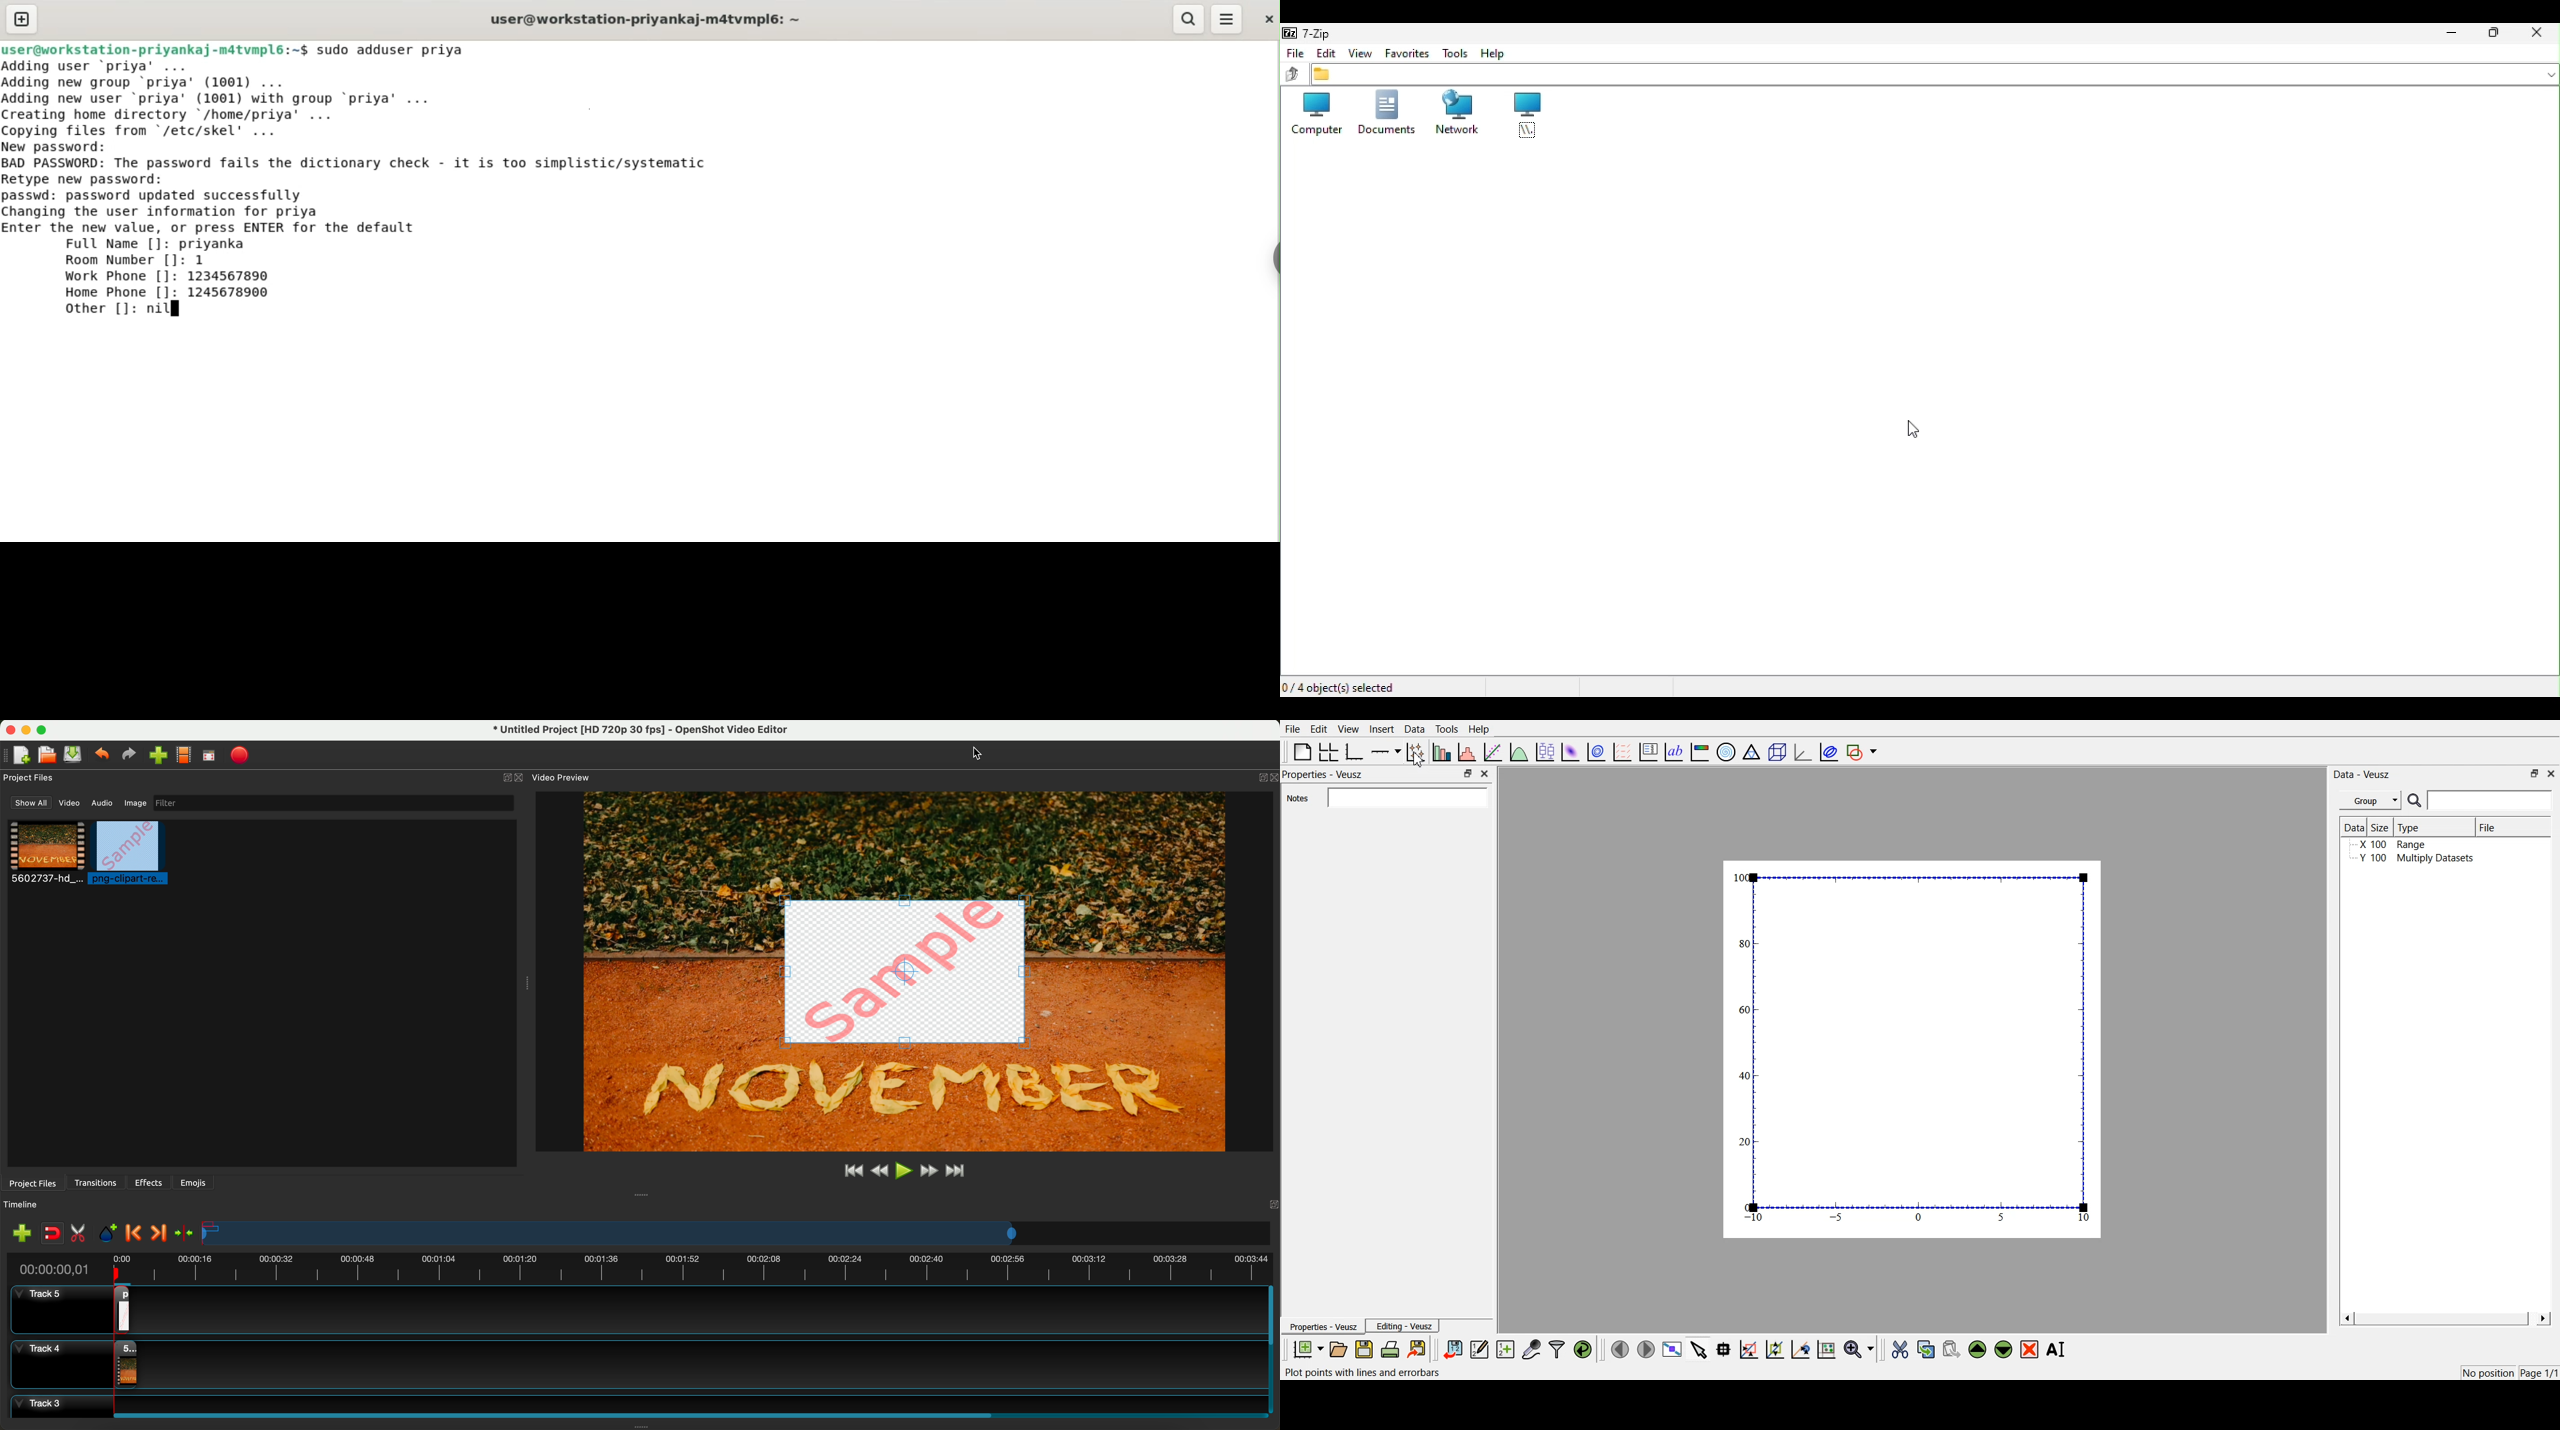 The height and width of the screenshot is (1456, 2576). What do you see at coordinates (928, 1173) in the screenshot?
I see `fast foward` at bounding box center [928, 1173].